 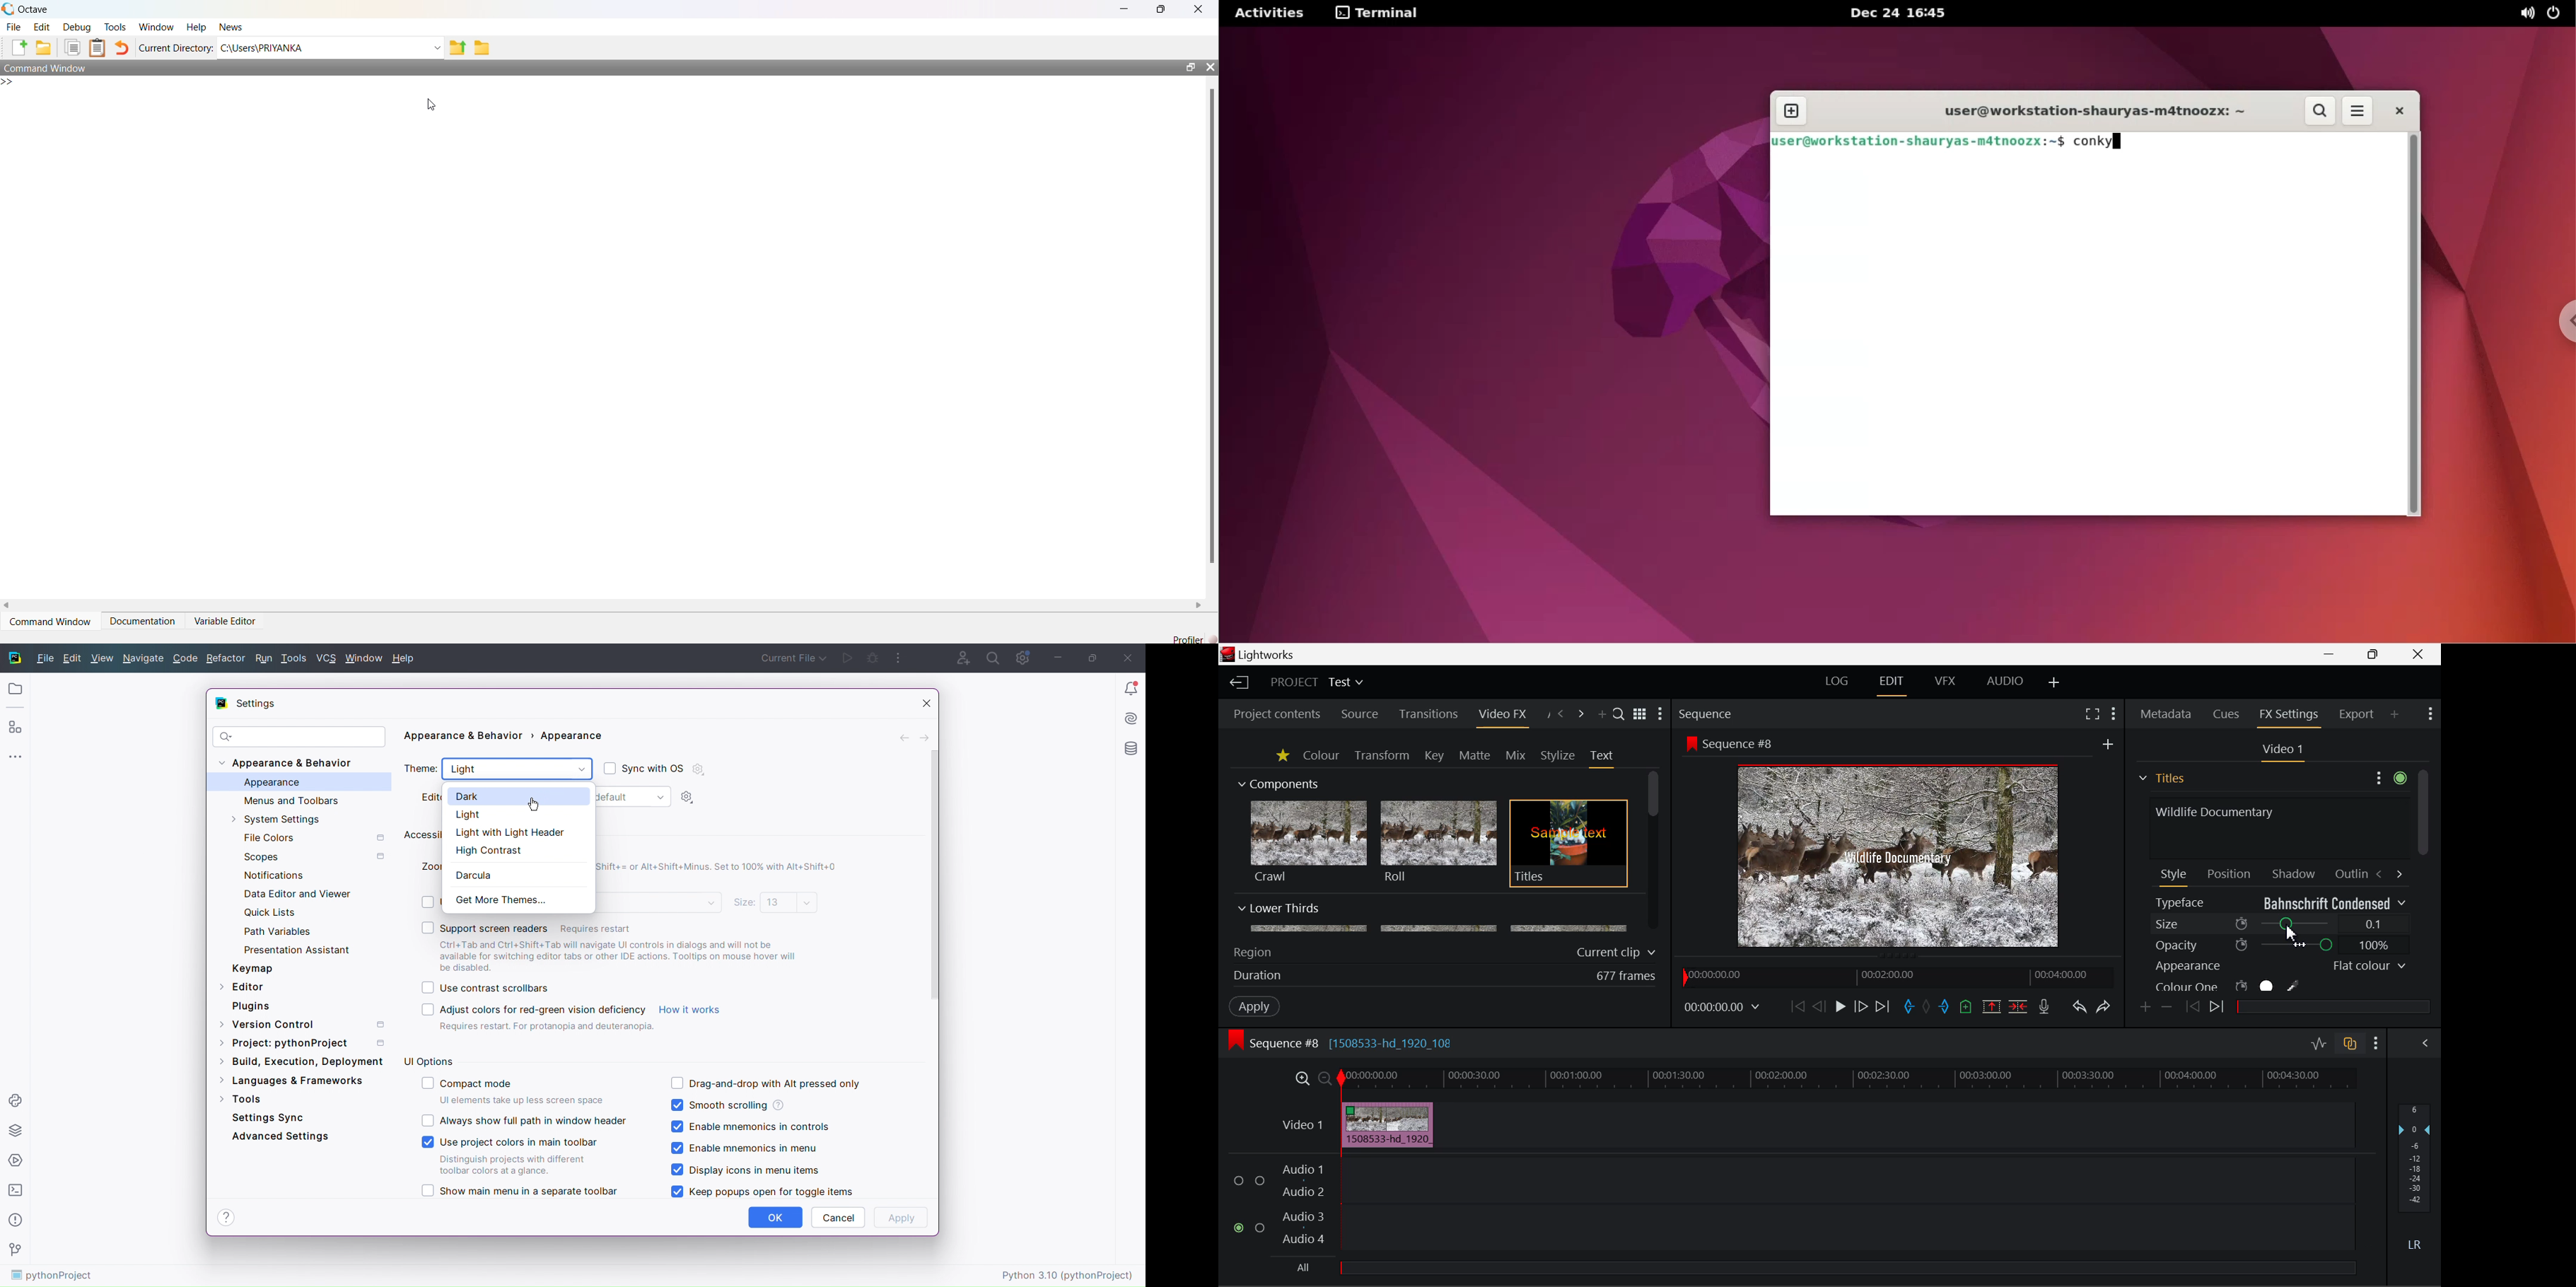 What do you see at coordinates (254, 704) in the screenshot?
I see `Settings` at bounding box center [254, 704].